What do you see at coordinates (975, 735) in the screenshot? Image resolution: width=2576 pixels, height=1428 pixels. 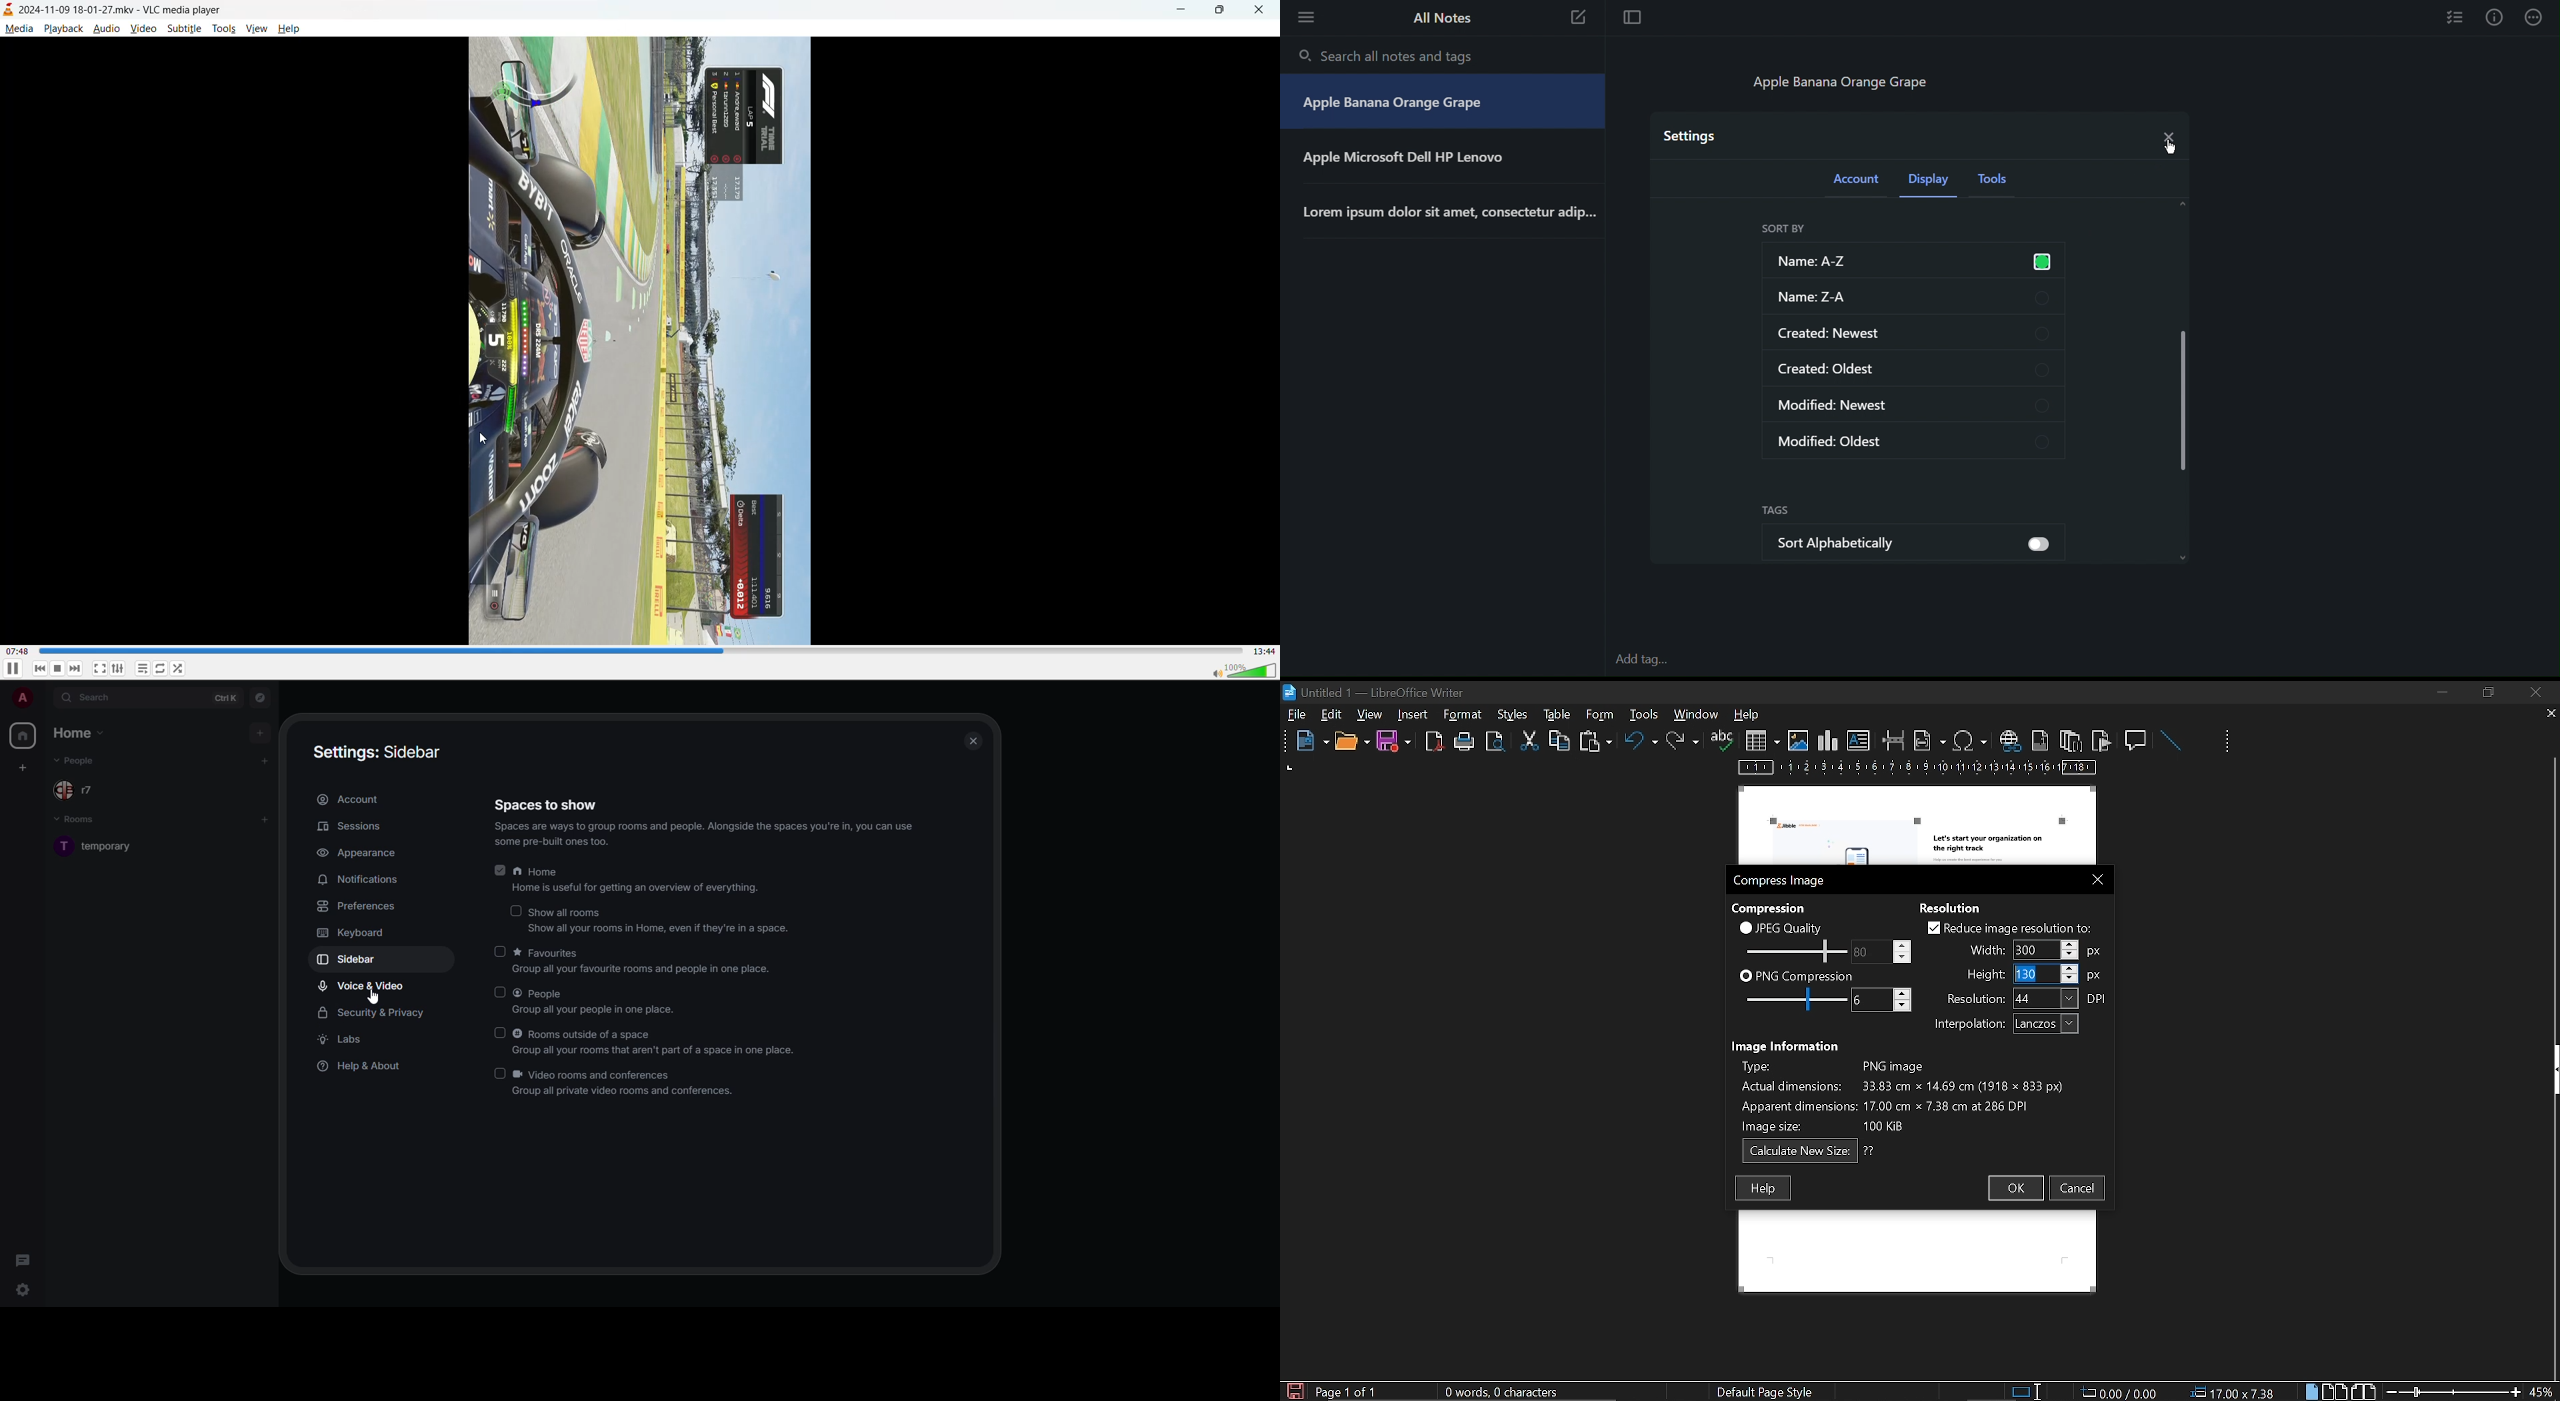 I see `close` at bounding box center [975, 735].